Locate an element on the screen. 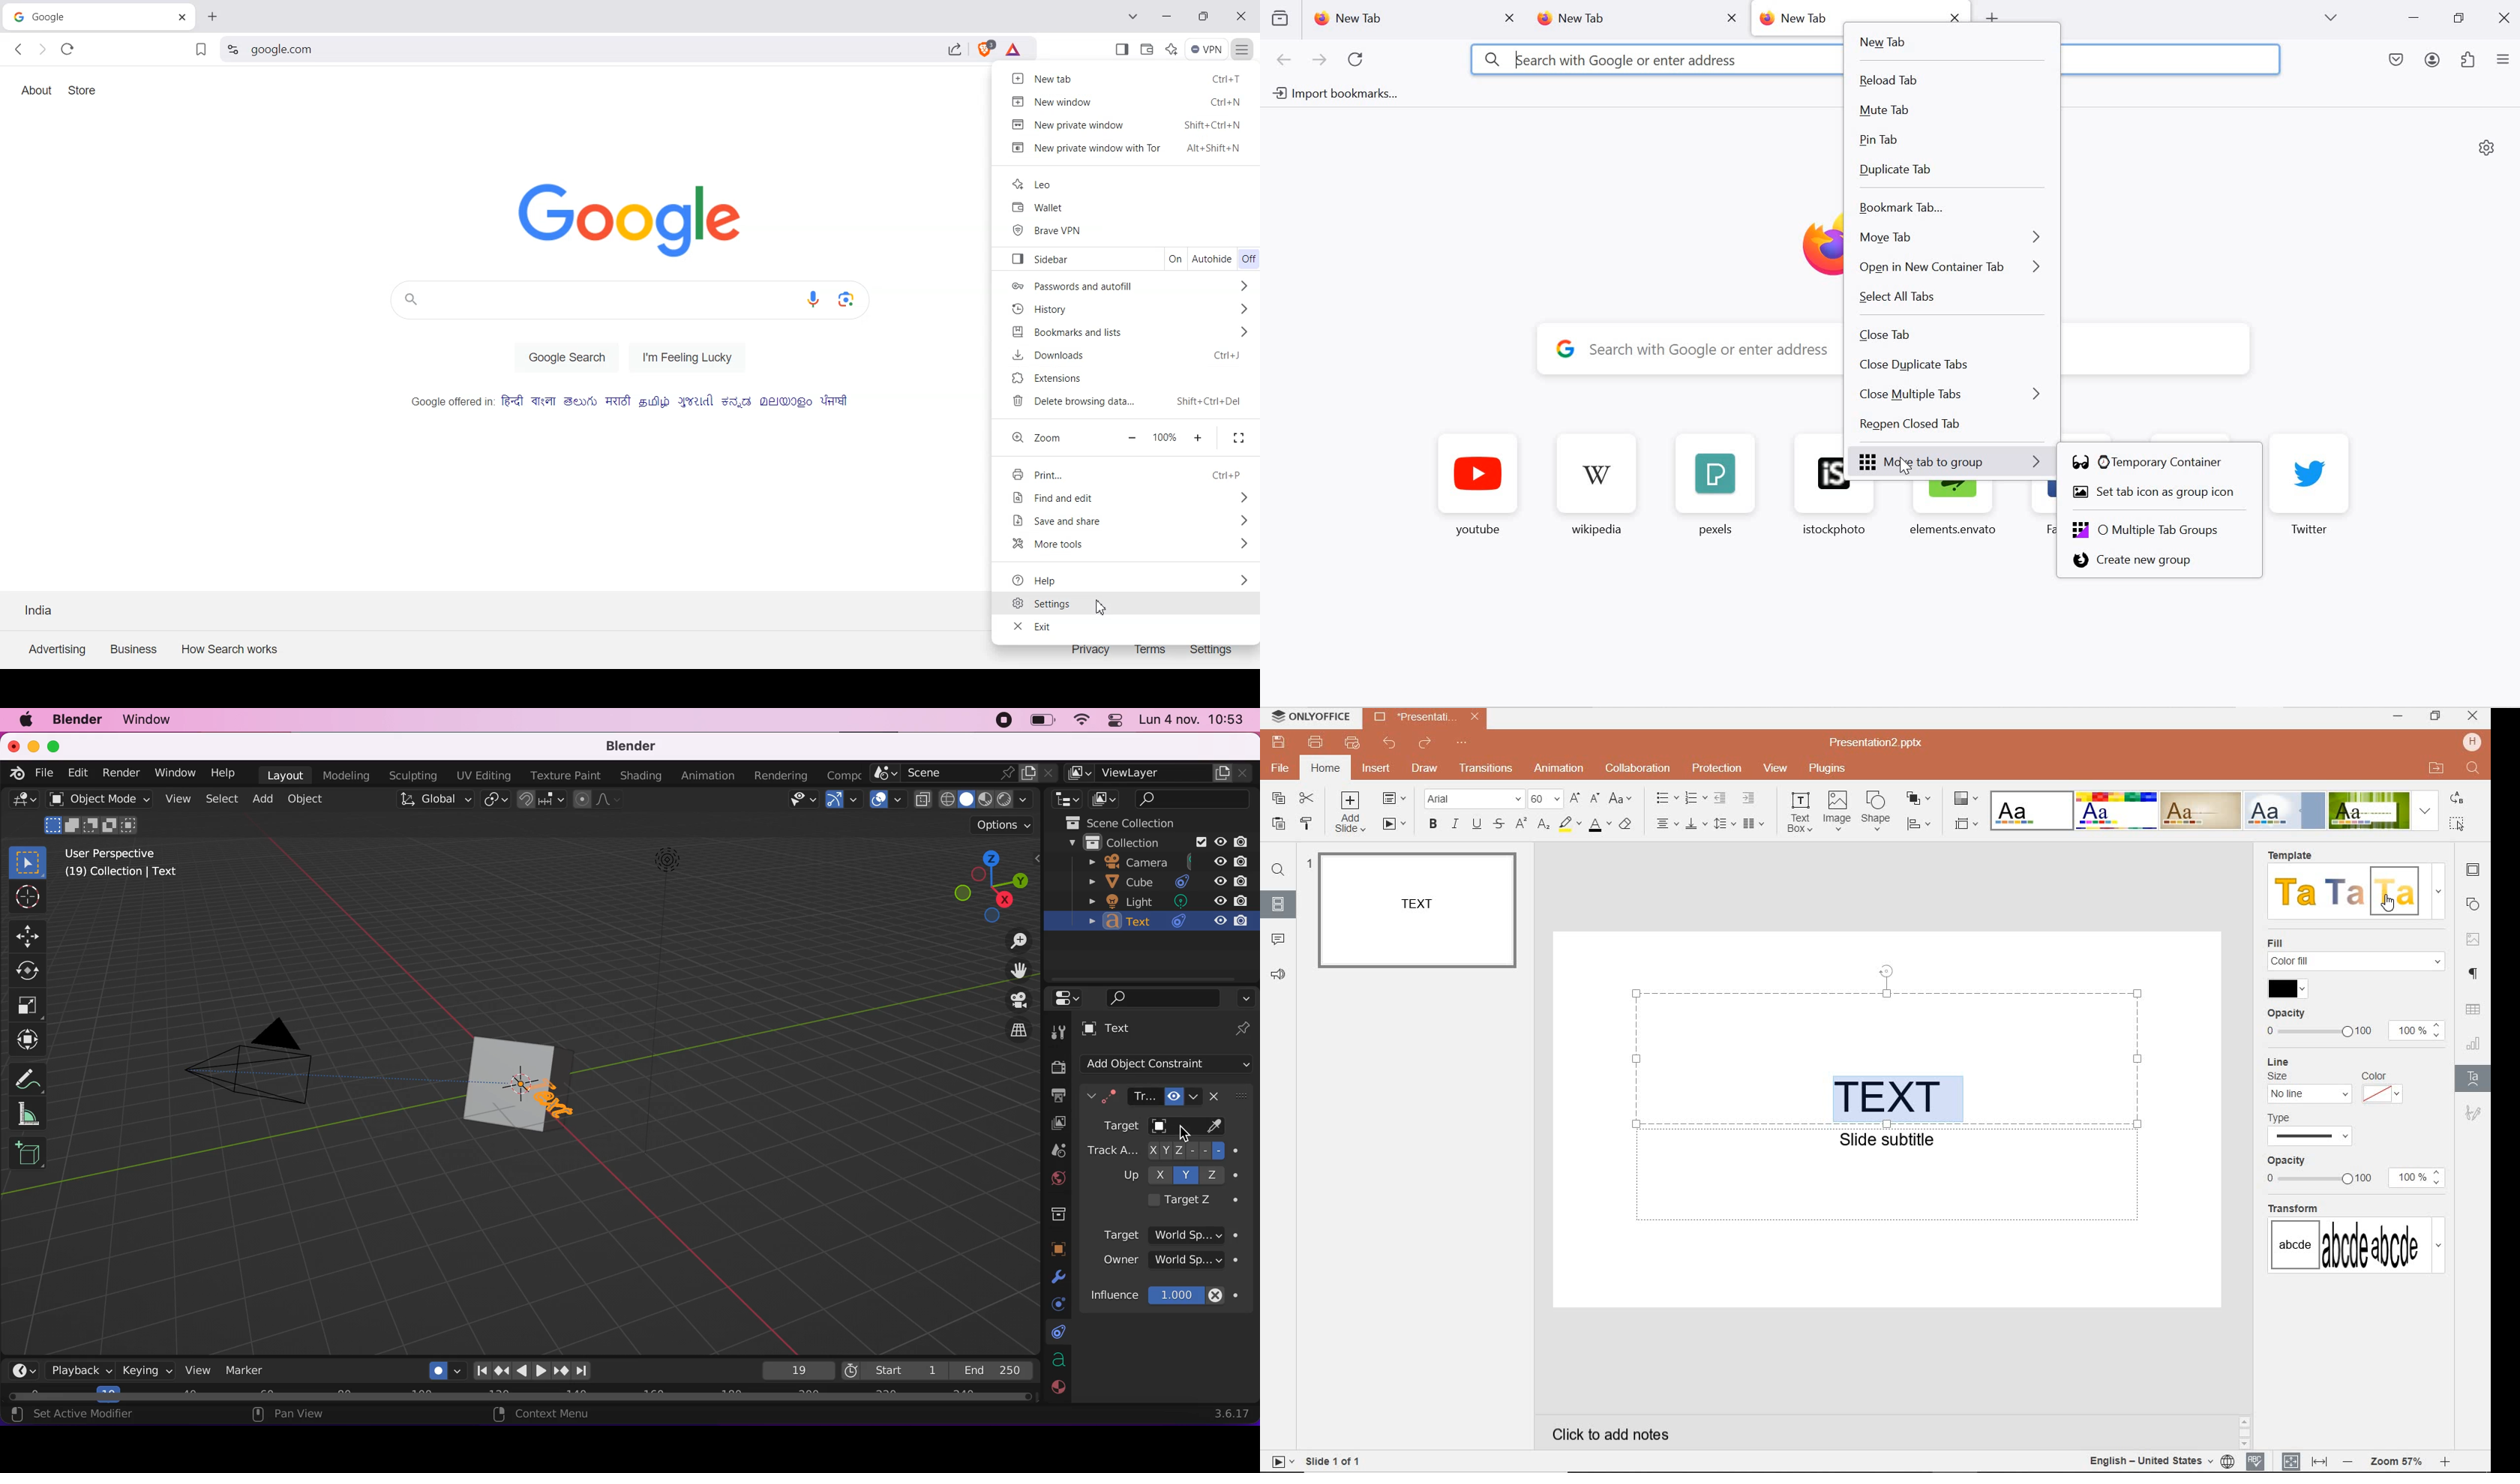 This screenshot has width=2520, height=1484. marker is located at coordinates (247, 1371).